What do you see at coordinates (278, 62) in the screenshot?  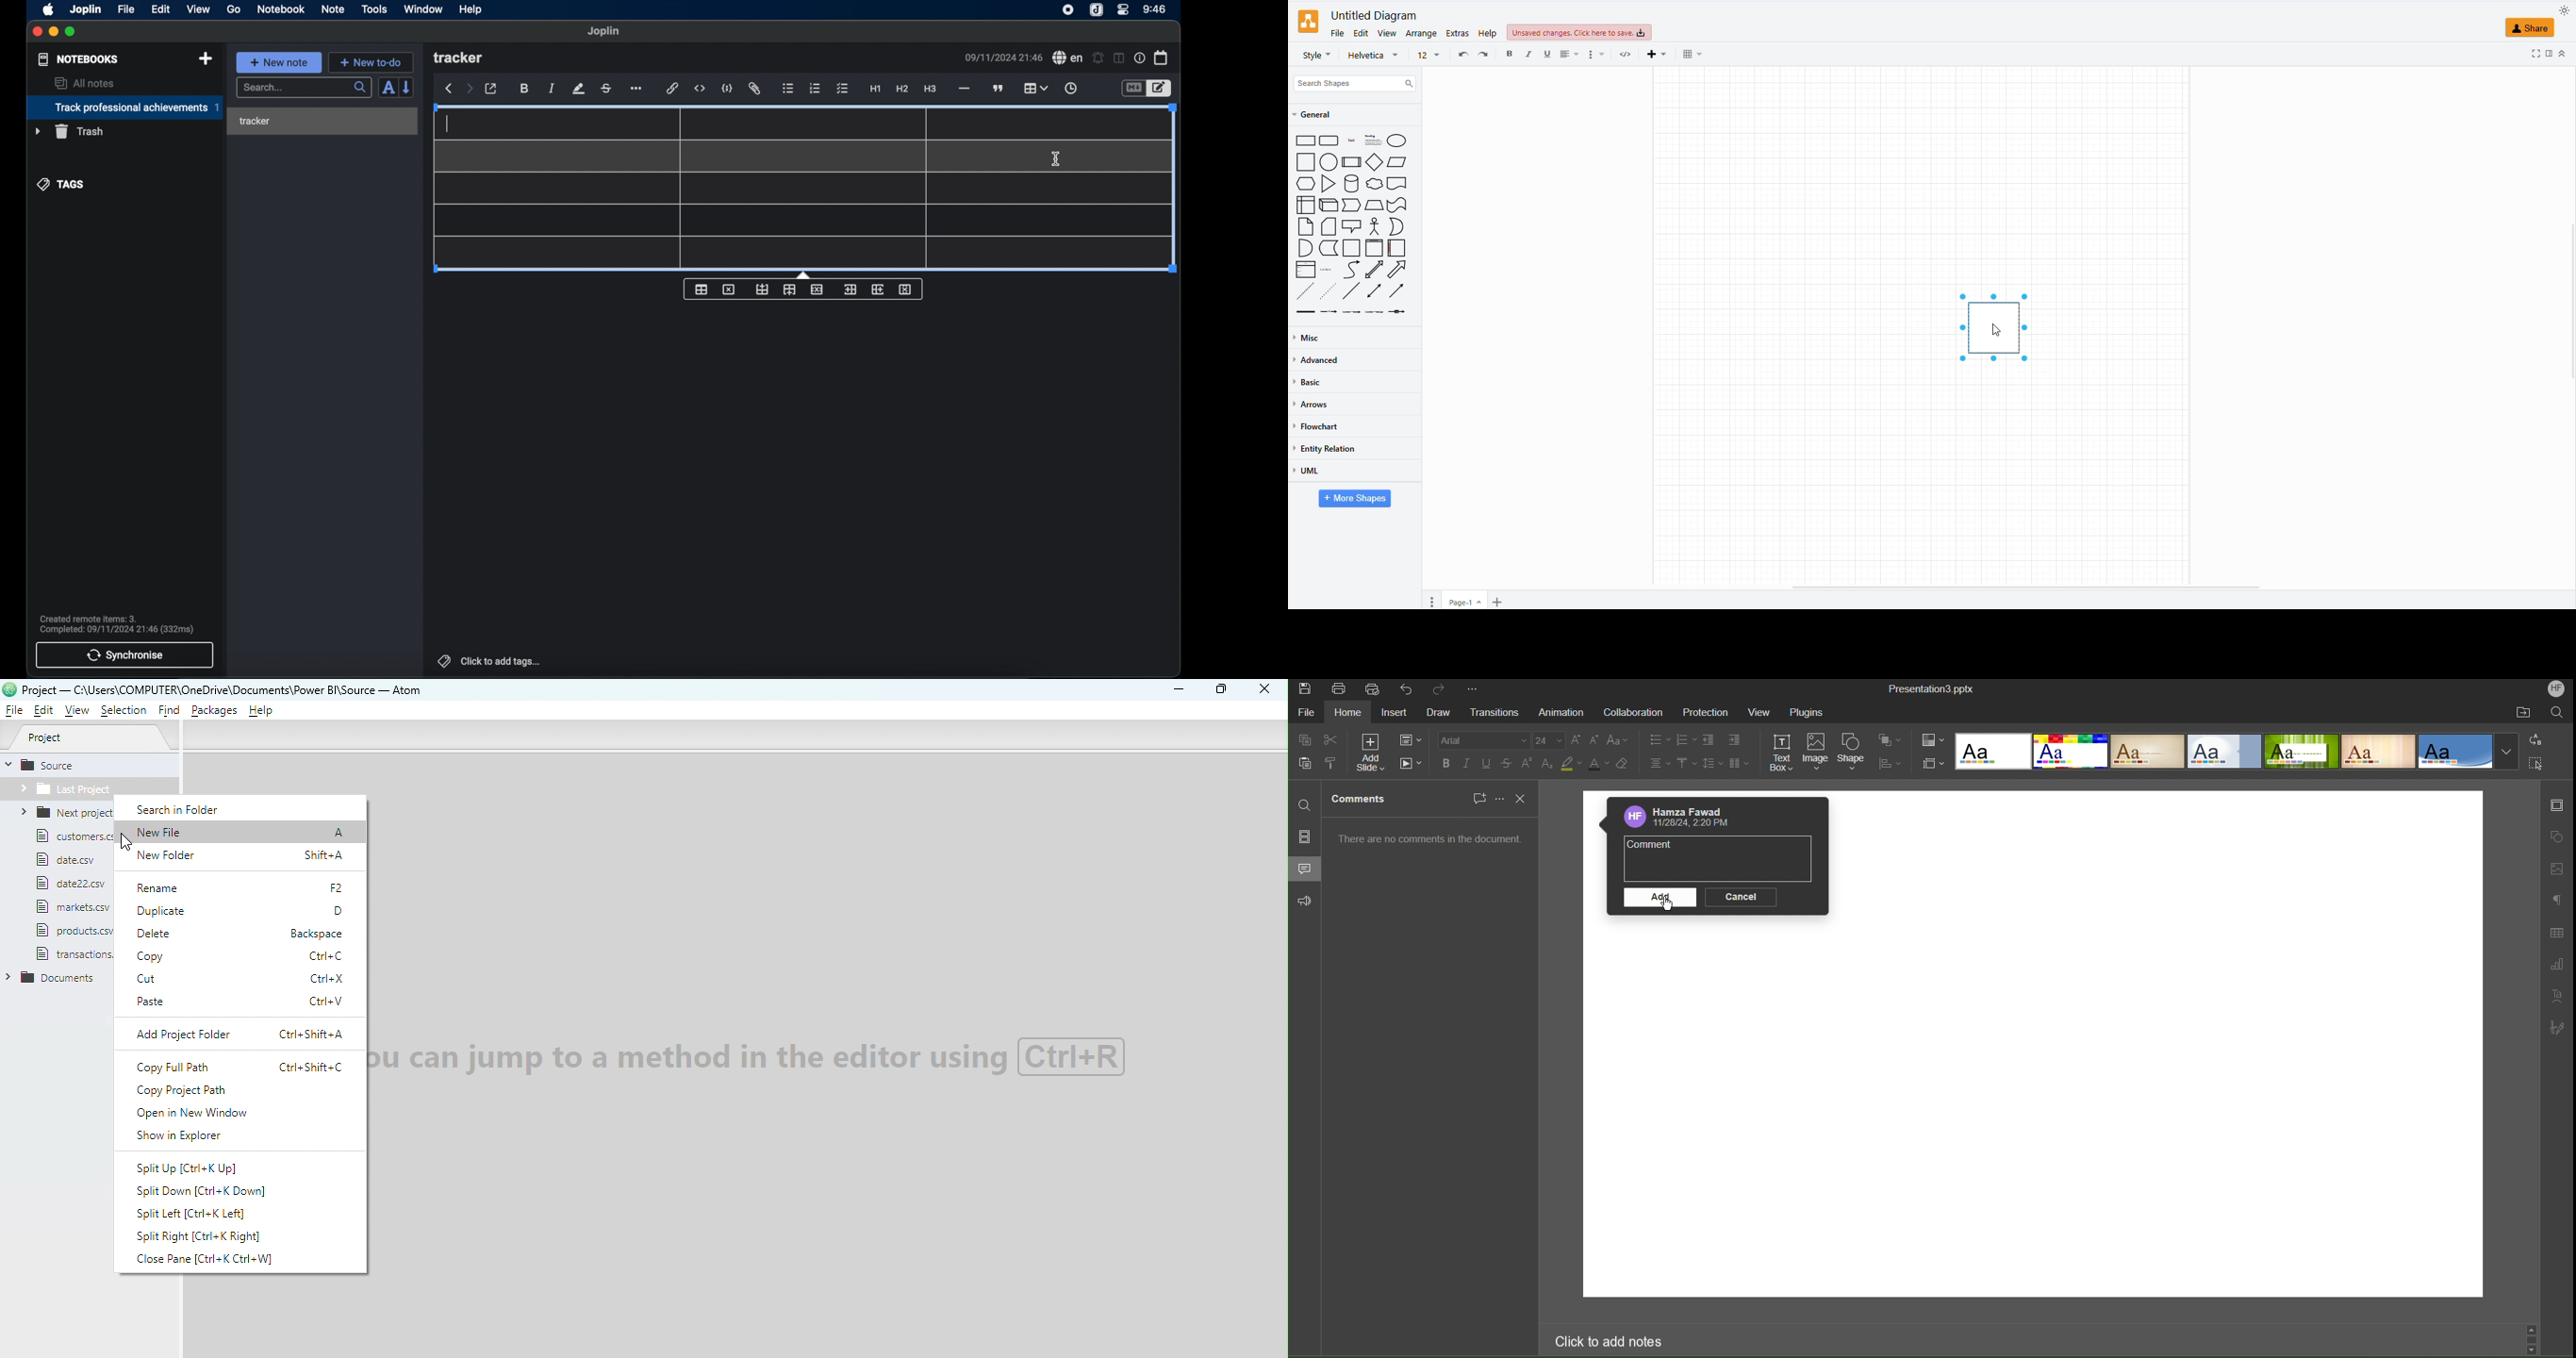 I see `new note` at bounding box center [278, 62].